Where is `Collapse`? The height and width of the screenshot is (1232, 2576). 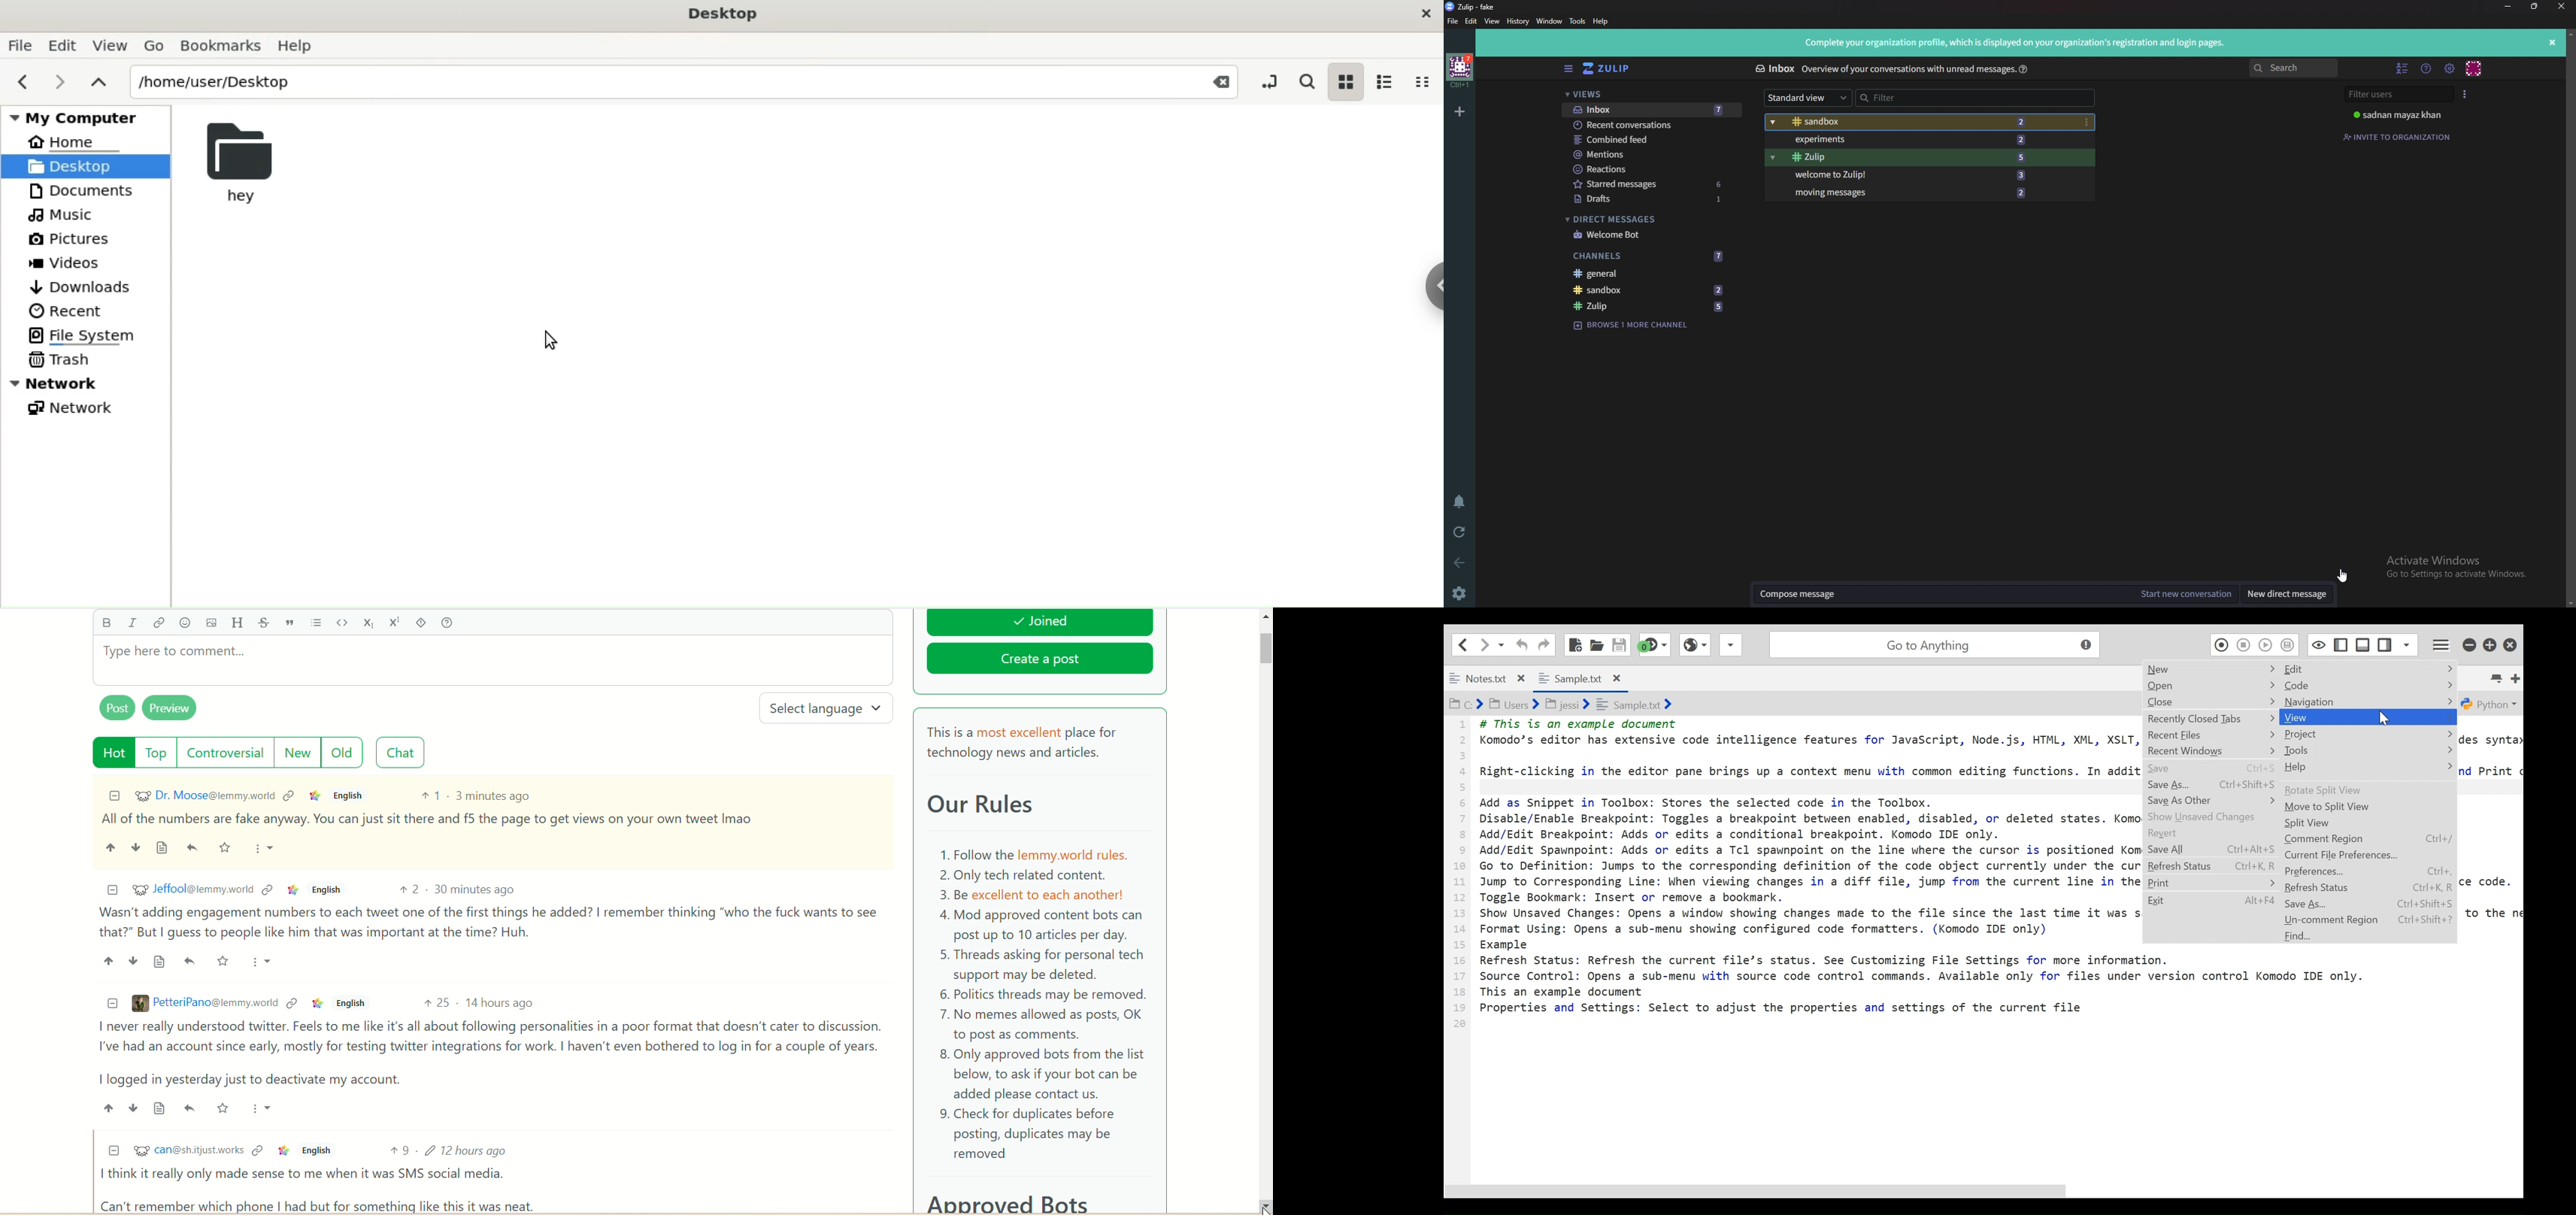 Collapse is located at coordinates (113, 1149).